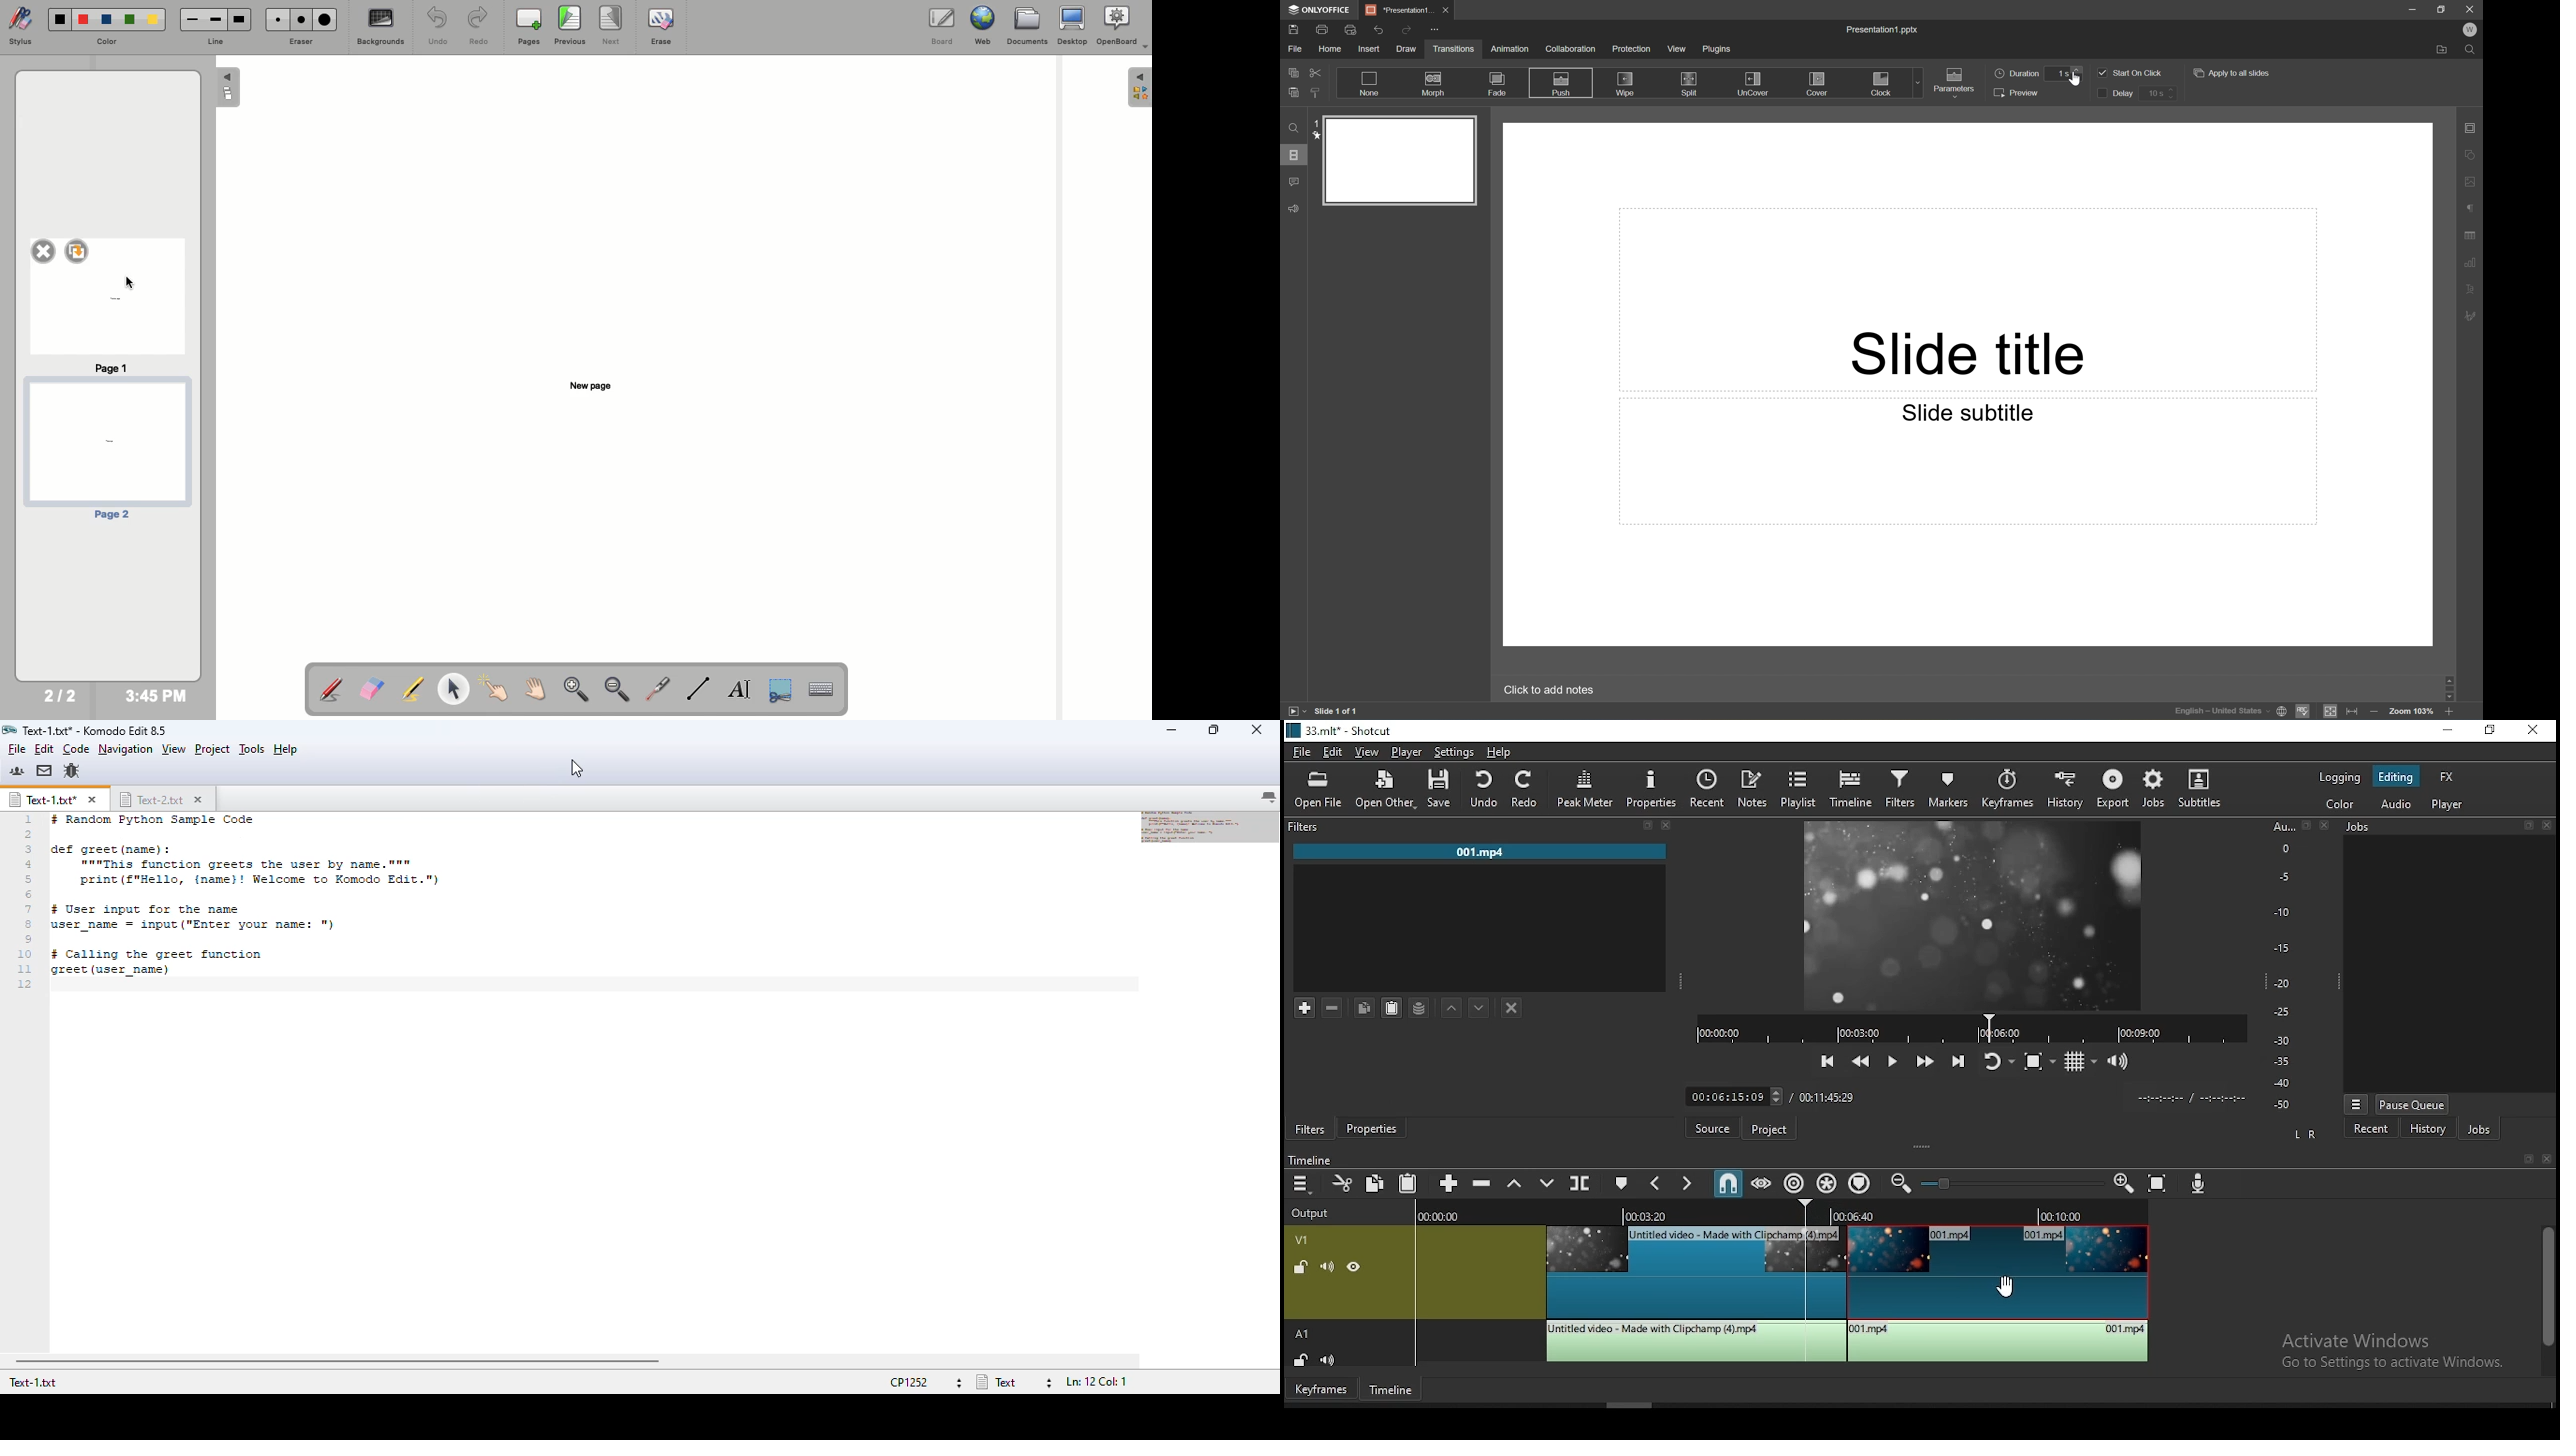  I want to click on record audio, so click(2199, 1182).